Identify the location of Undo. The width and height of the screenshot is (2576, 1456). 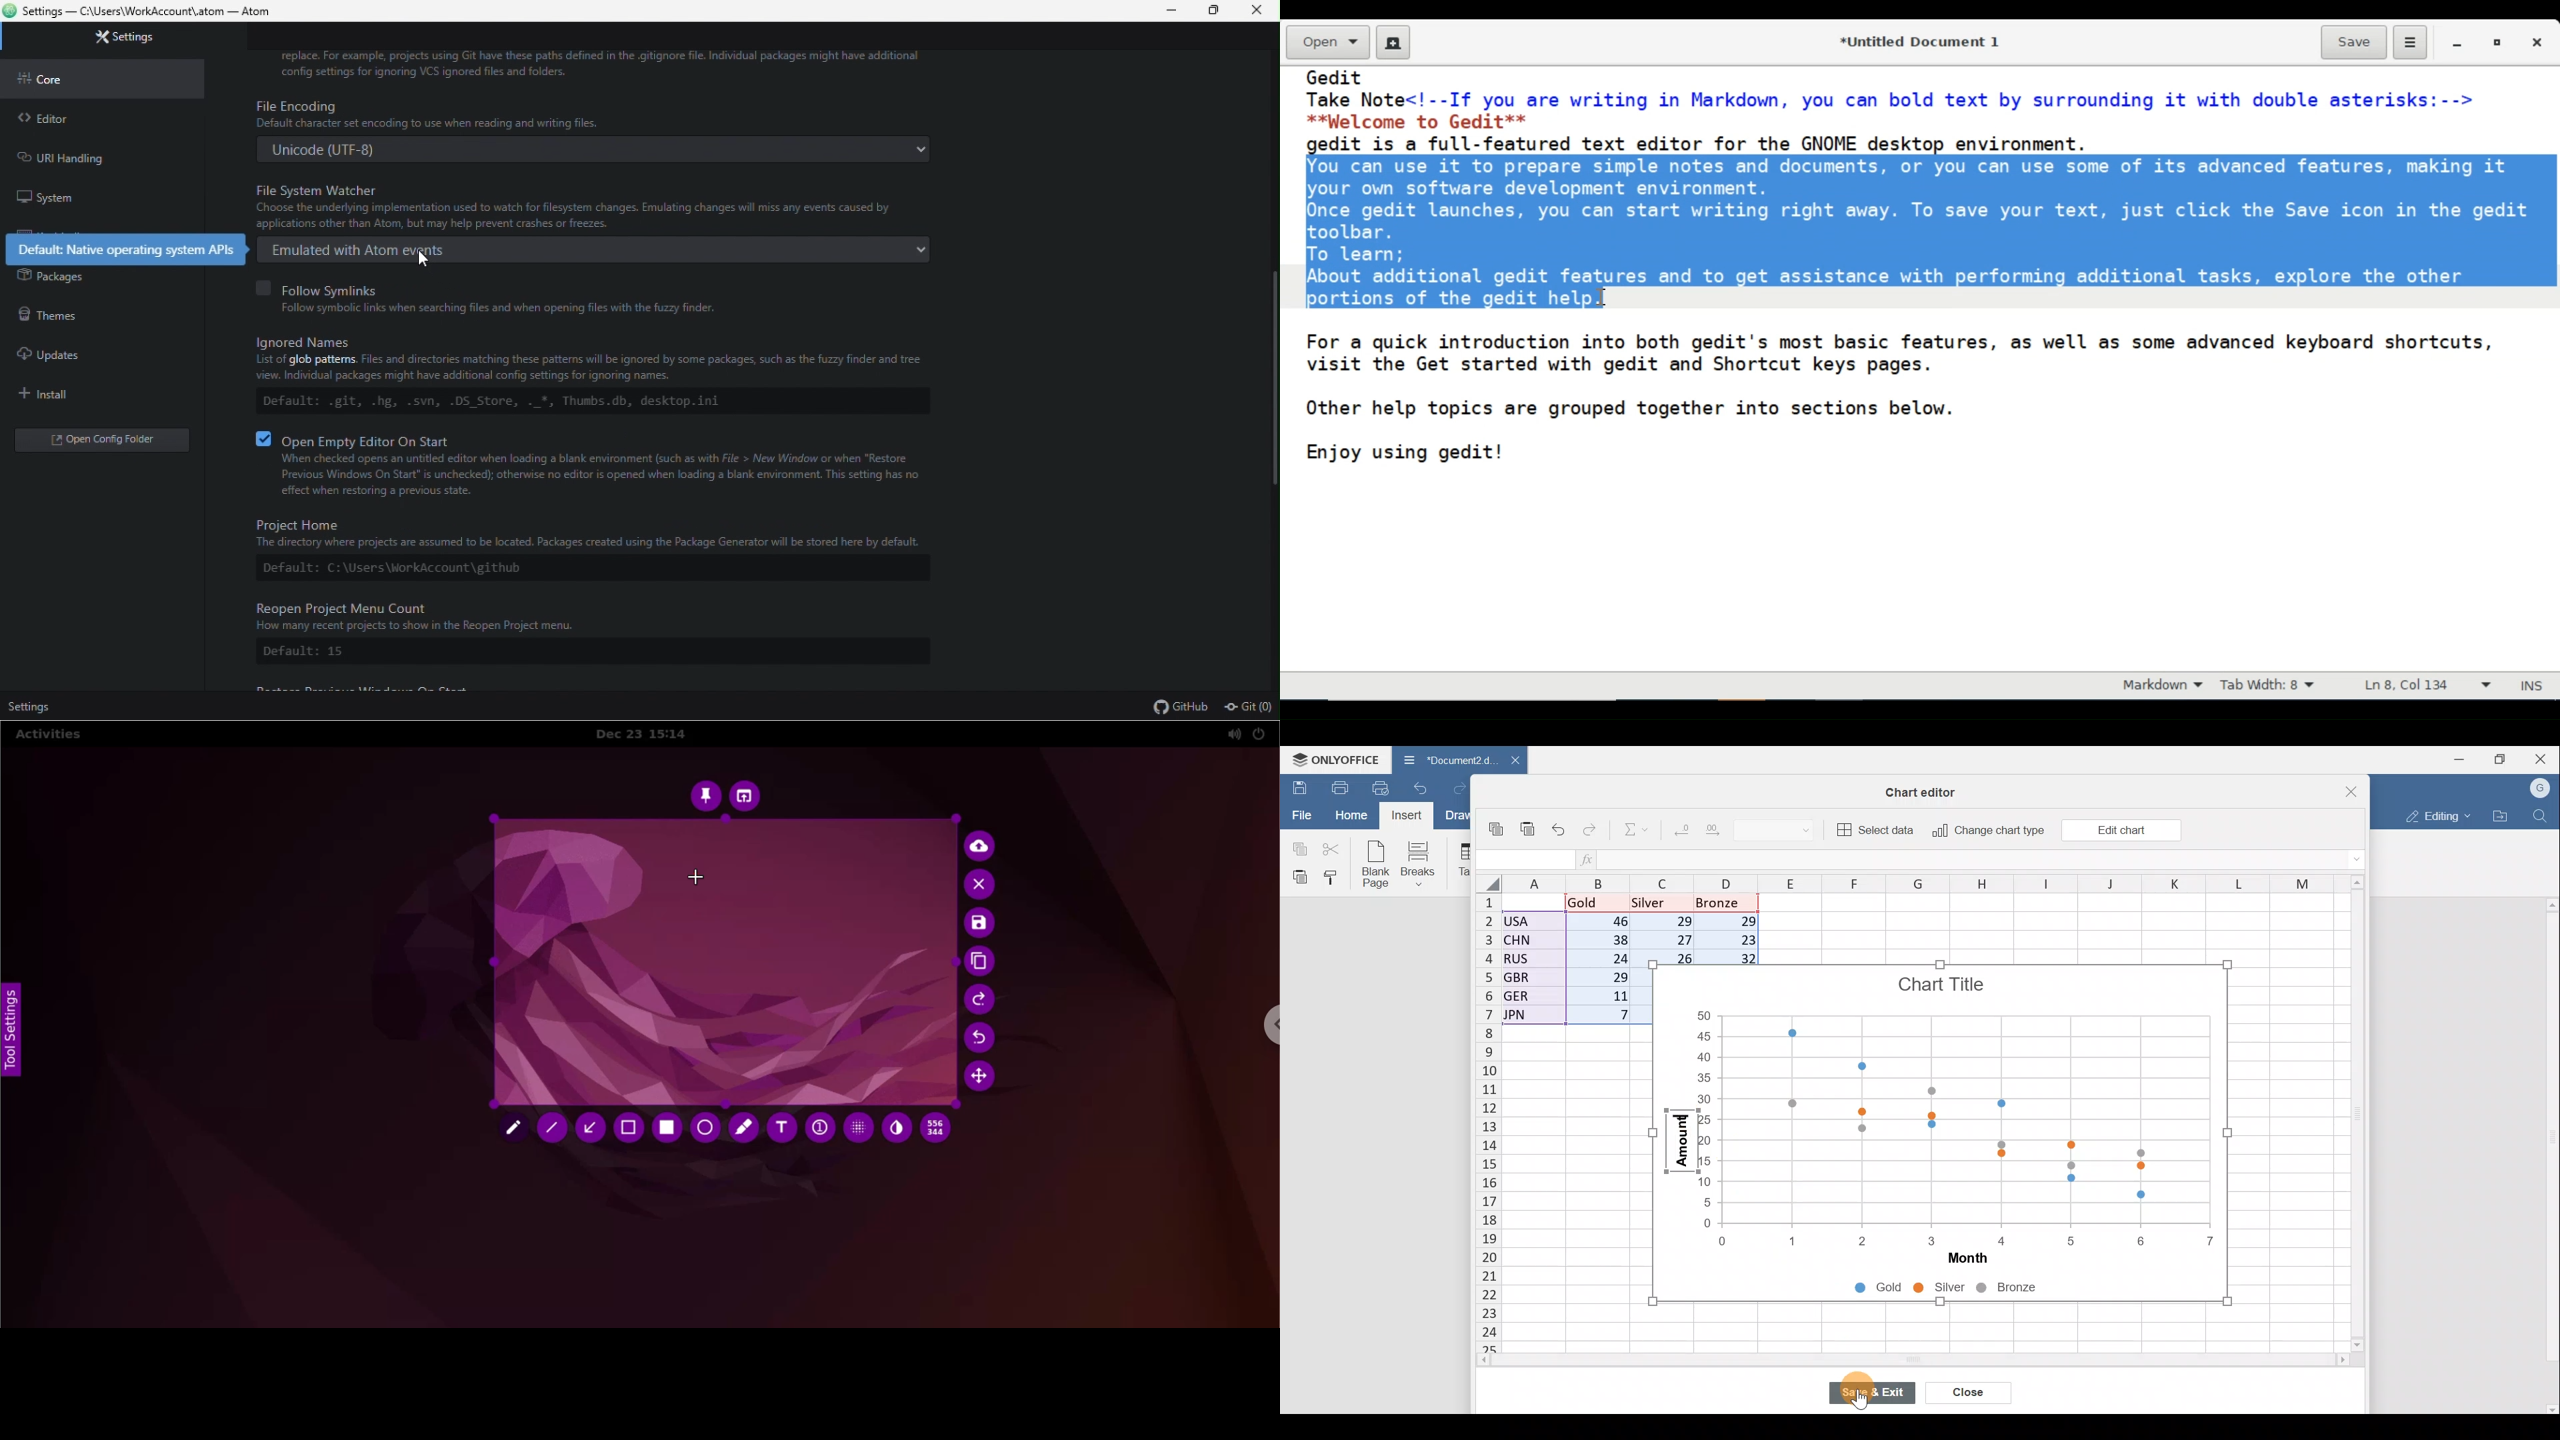
(1425, 787).